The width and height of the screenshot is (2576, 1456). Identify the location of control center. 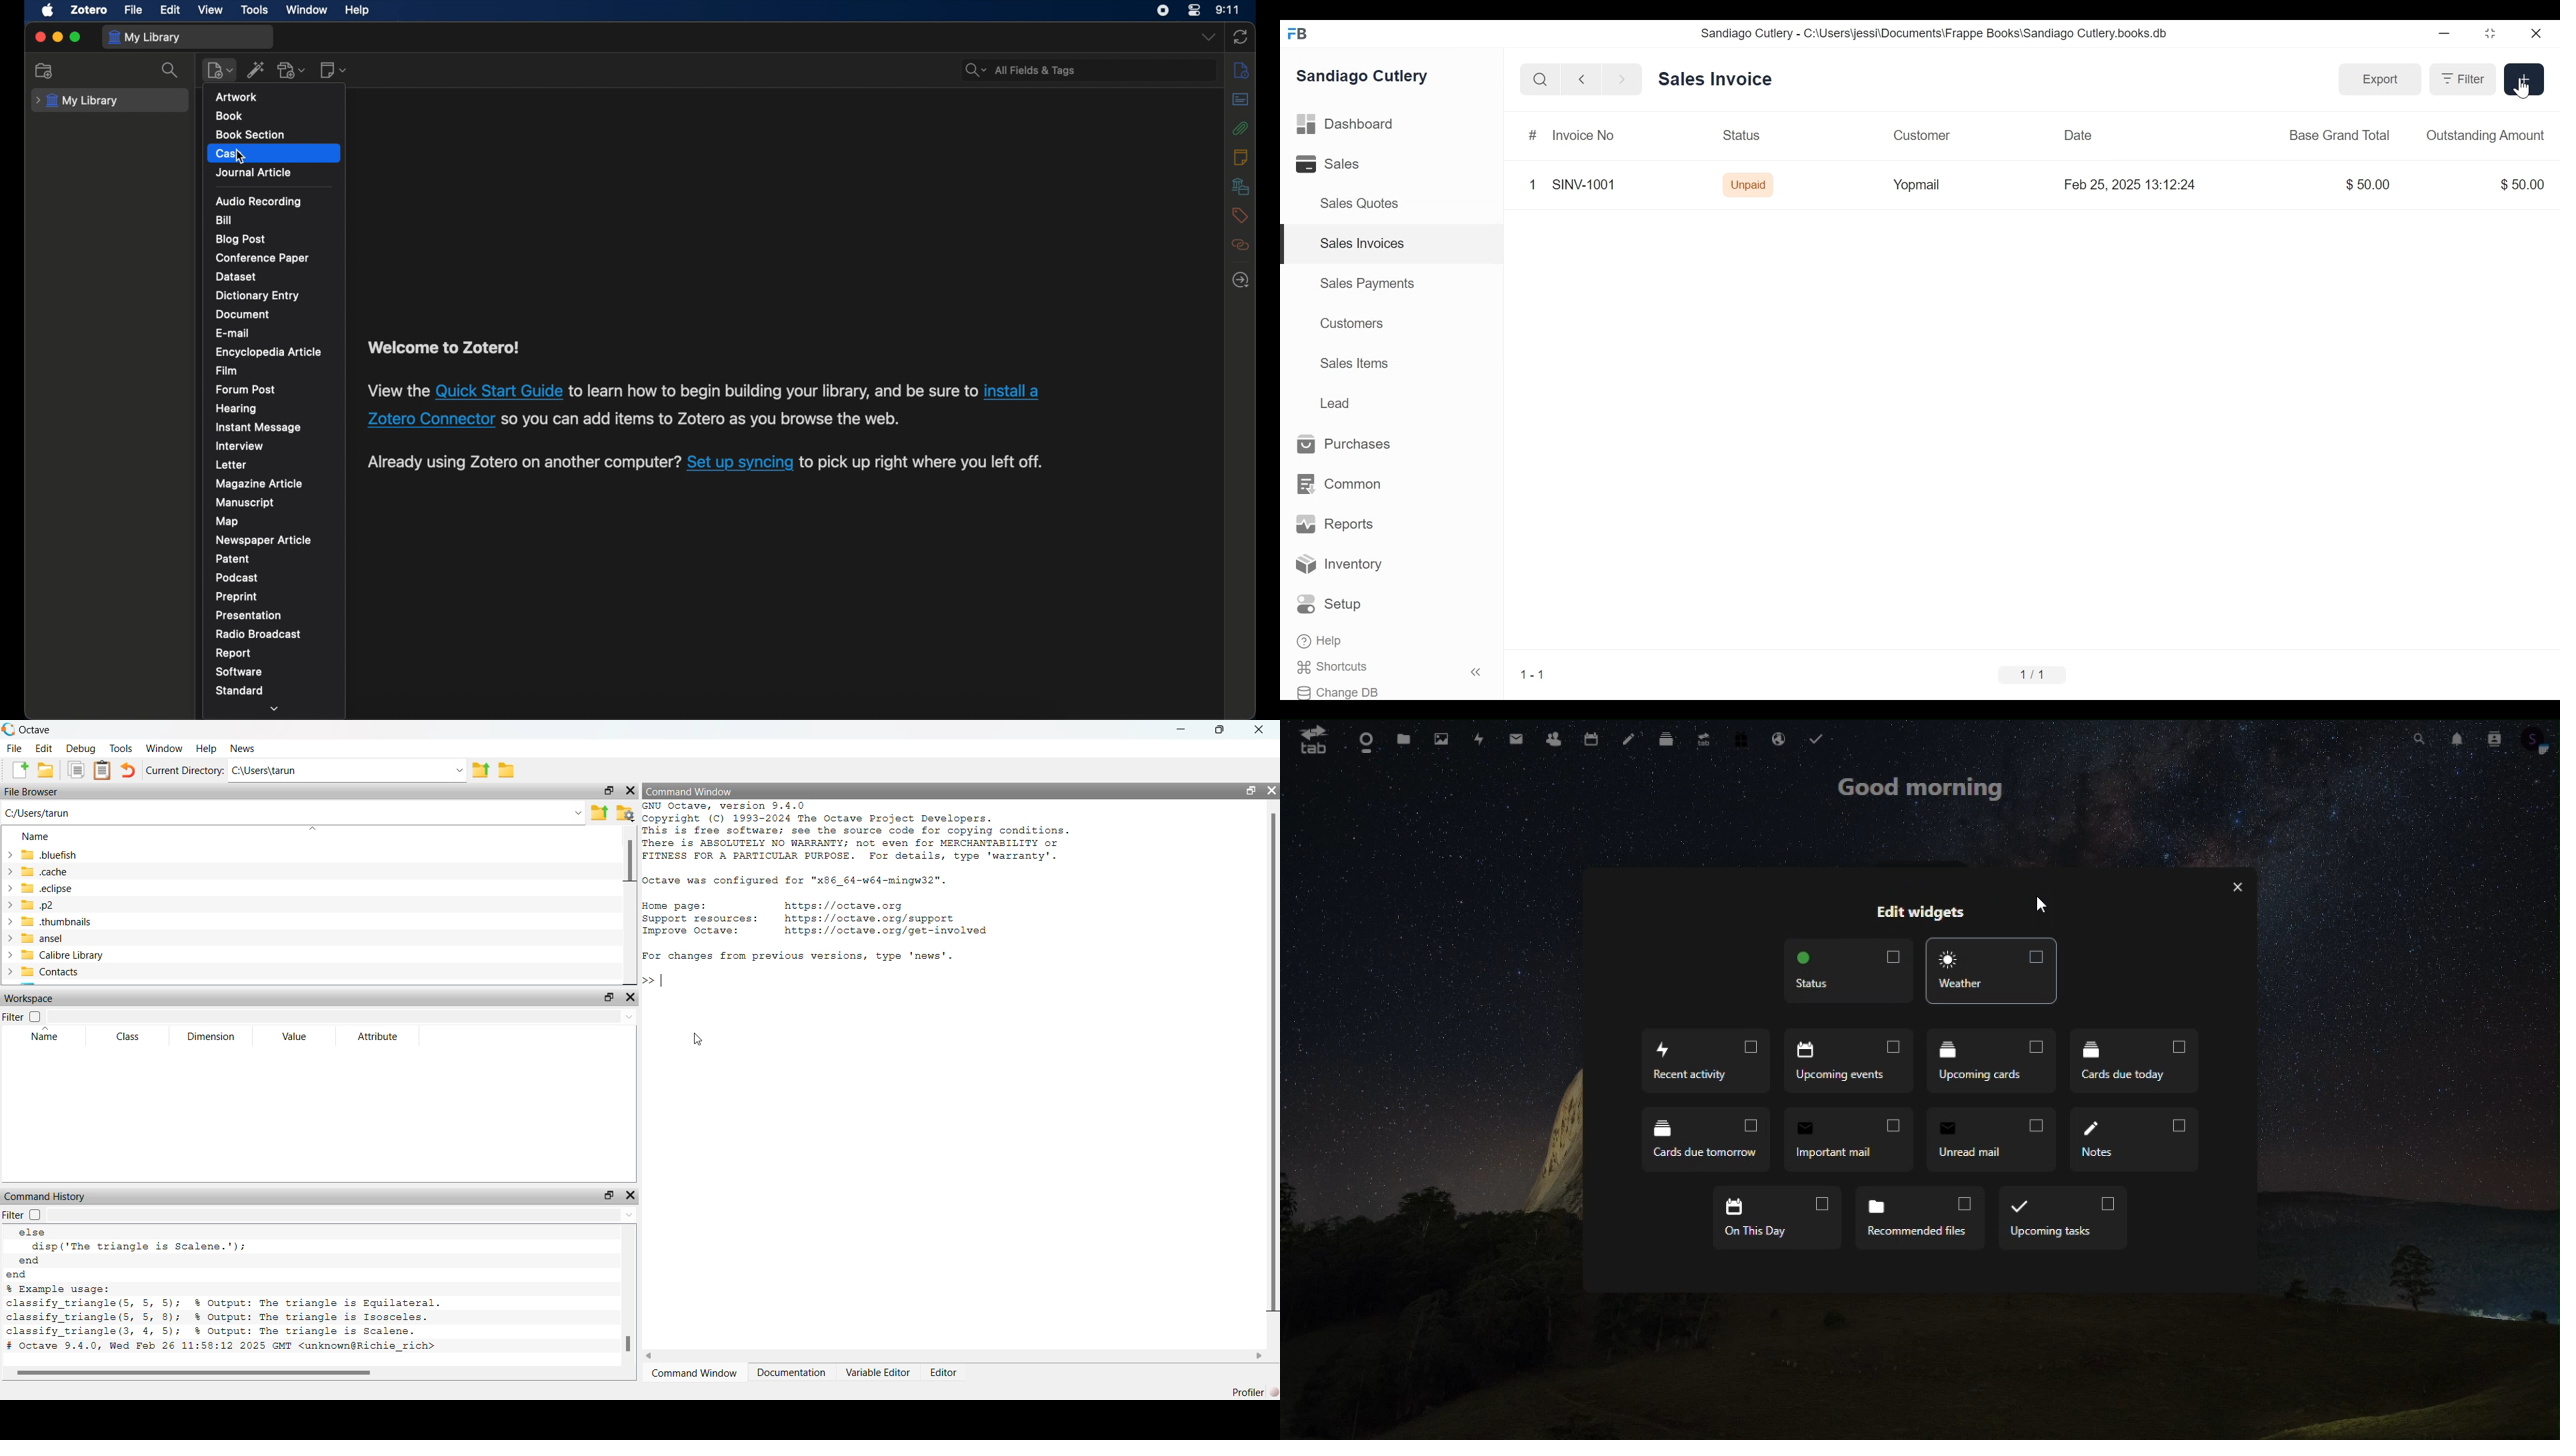
(1195, 10).